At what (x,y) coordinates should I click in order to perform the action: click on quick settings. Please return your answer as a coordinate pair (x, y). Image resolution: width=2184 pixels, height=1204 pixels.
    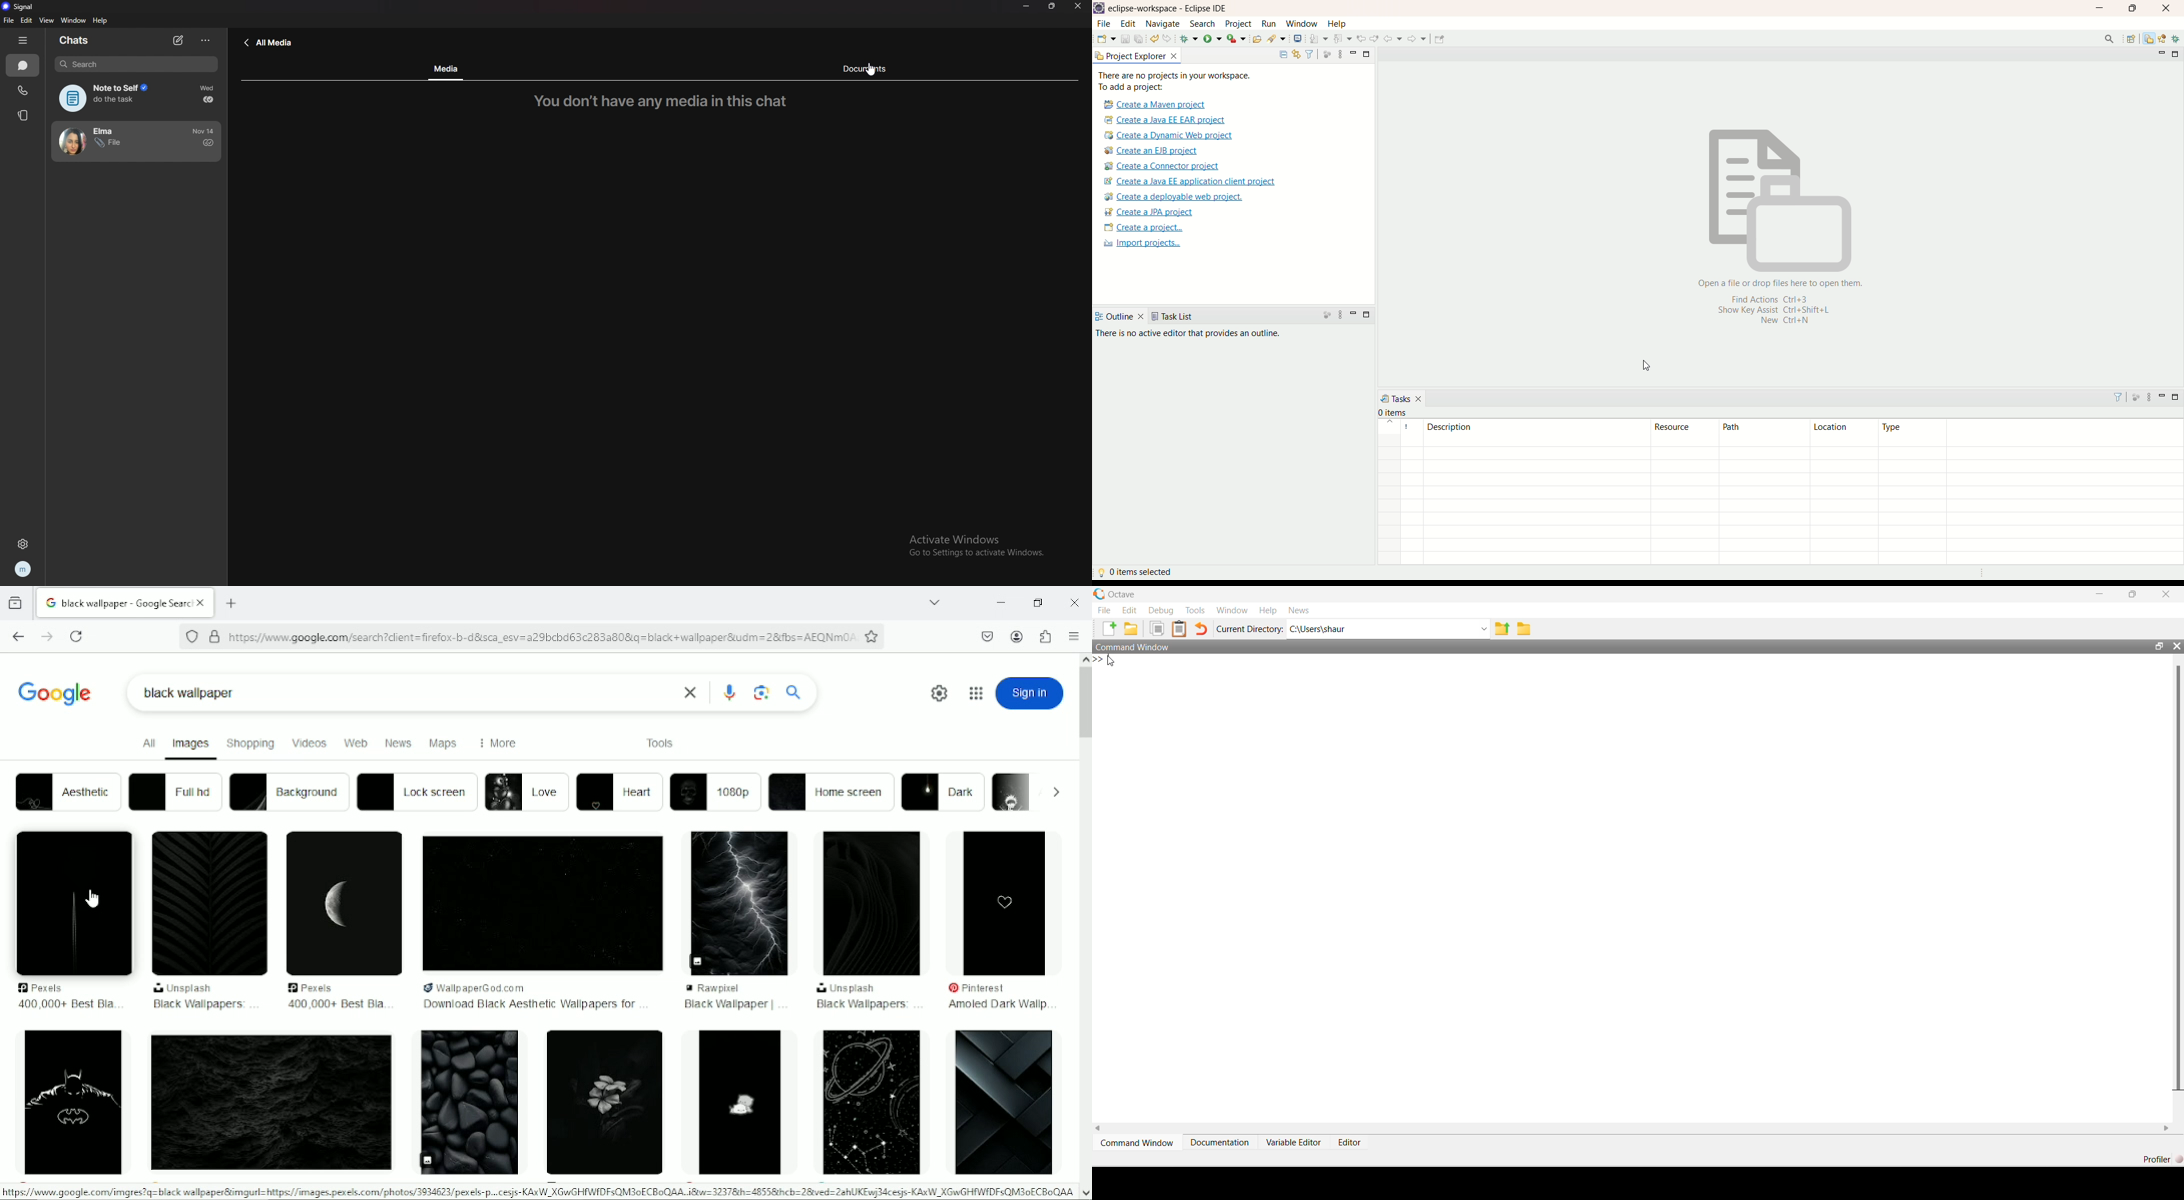
    Looking at the image, I should click on (936, 693).